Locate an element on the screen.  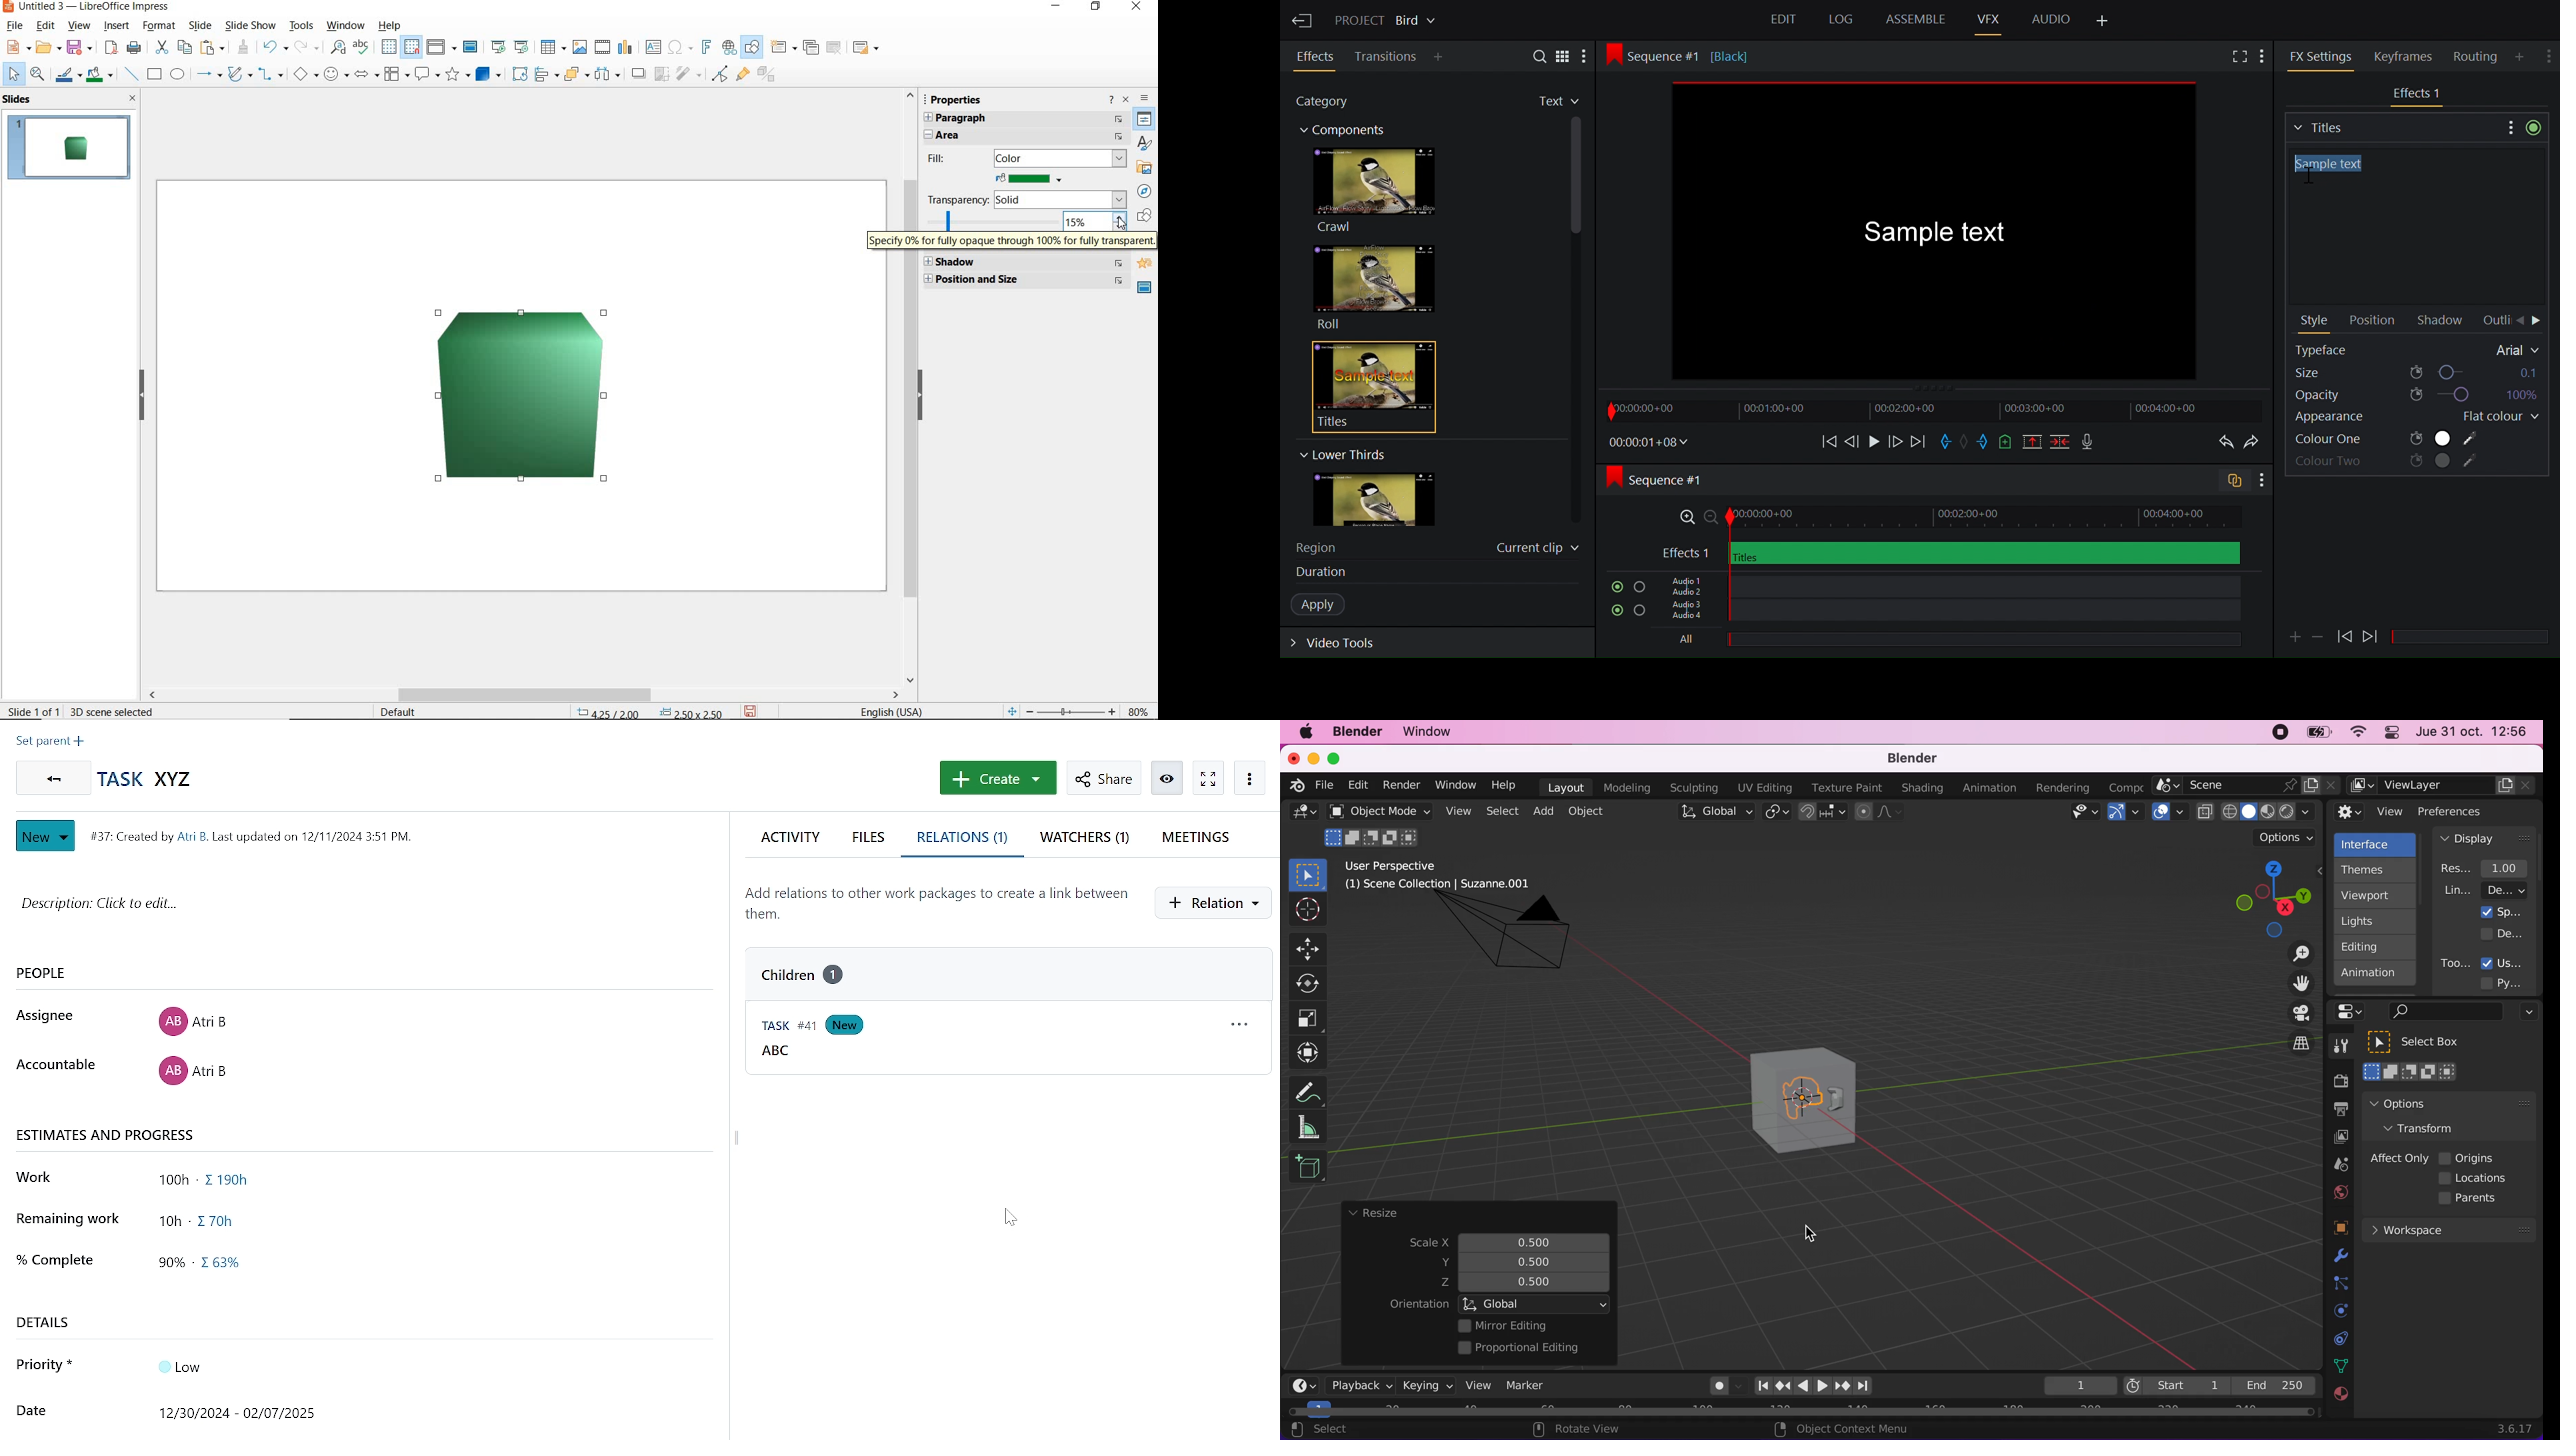
start from current slide is located at coordinates (523, 47).